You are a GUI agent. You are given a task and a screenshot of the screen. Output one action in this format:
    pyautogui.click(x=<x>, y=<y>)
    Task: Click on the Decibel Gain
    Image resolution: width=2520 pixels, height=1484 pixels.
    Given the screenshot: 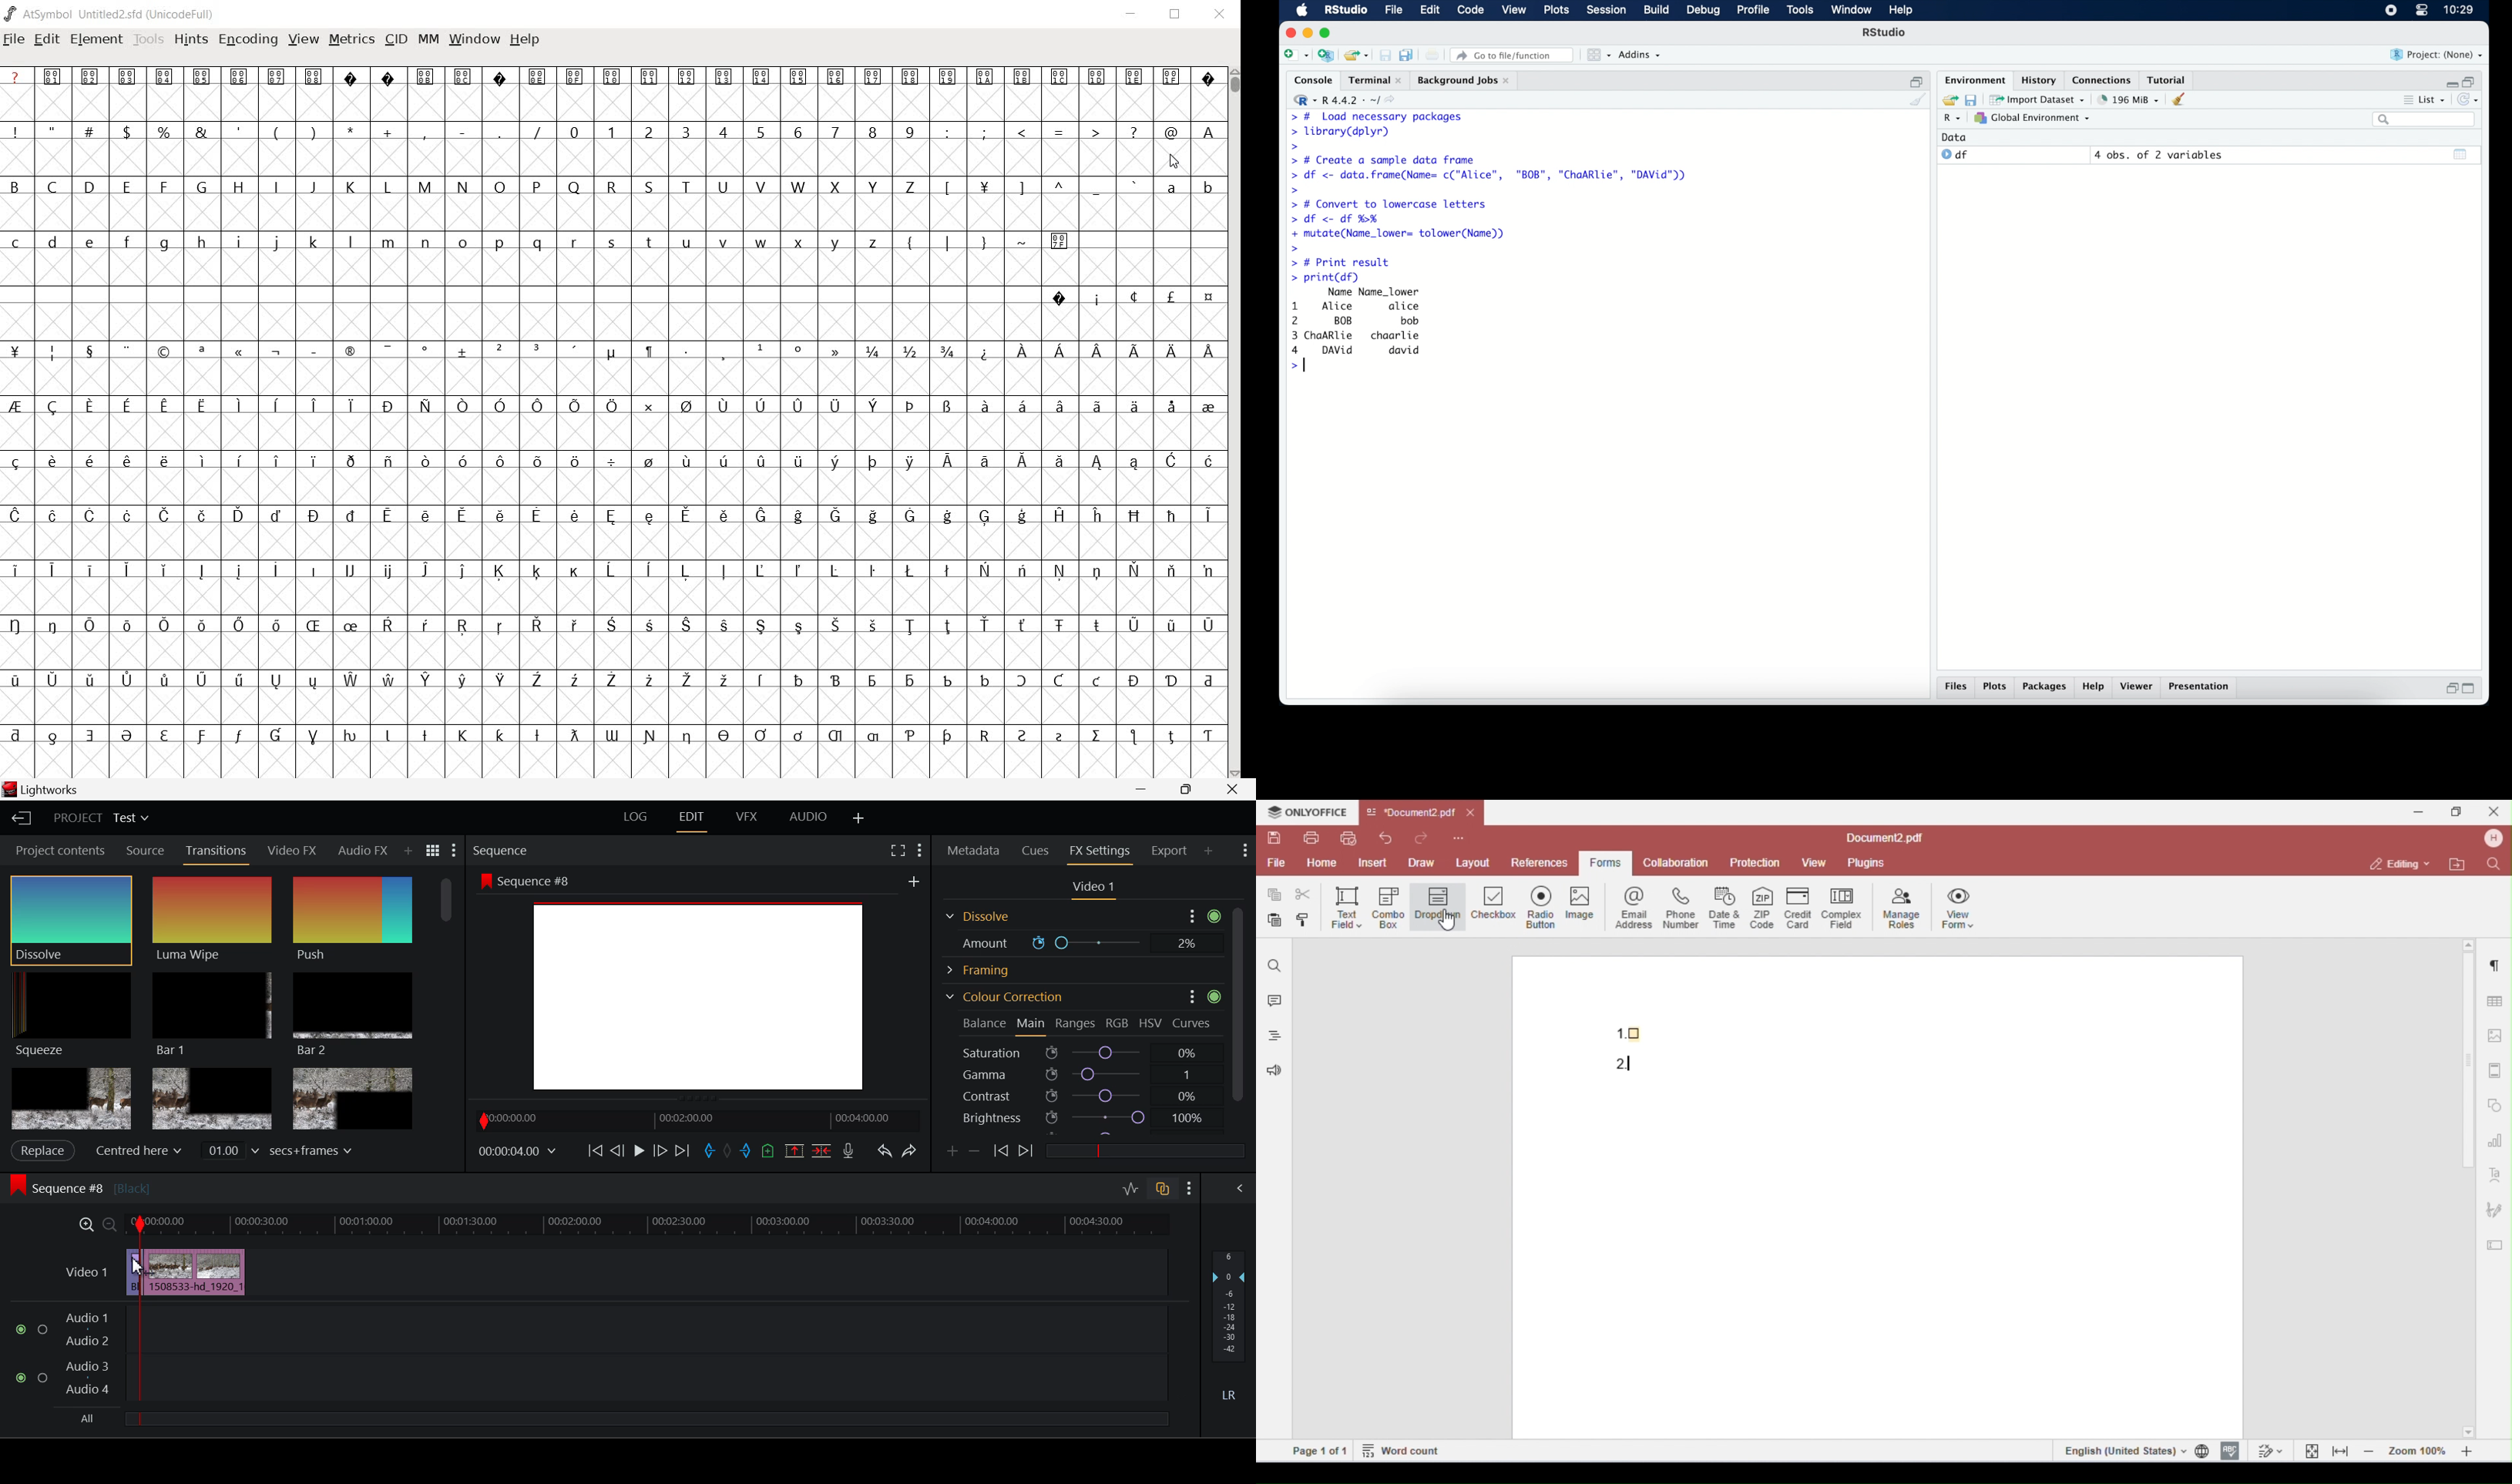 What is the action you would take?
    pyautogui.click(x=1228, y=1329)
    